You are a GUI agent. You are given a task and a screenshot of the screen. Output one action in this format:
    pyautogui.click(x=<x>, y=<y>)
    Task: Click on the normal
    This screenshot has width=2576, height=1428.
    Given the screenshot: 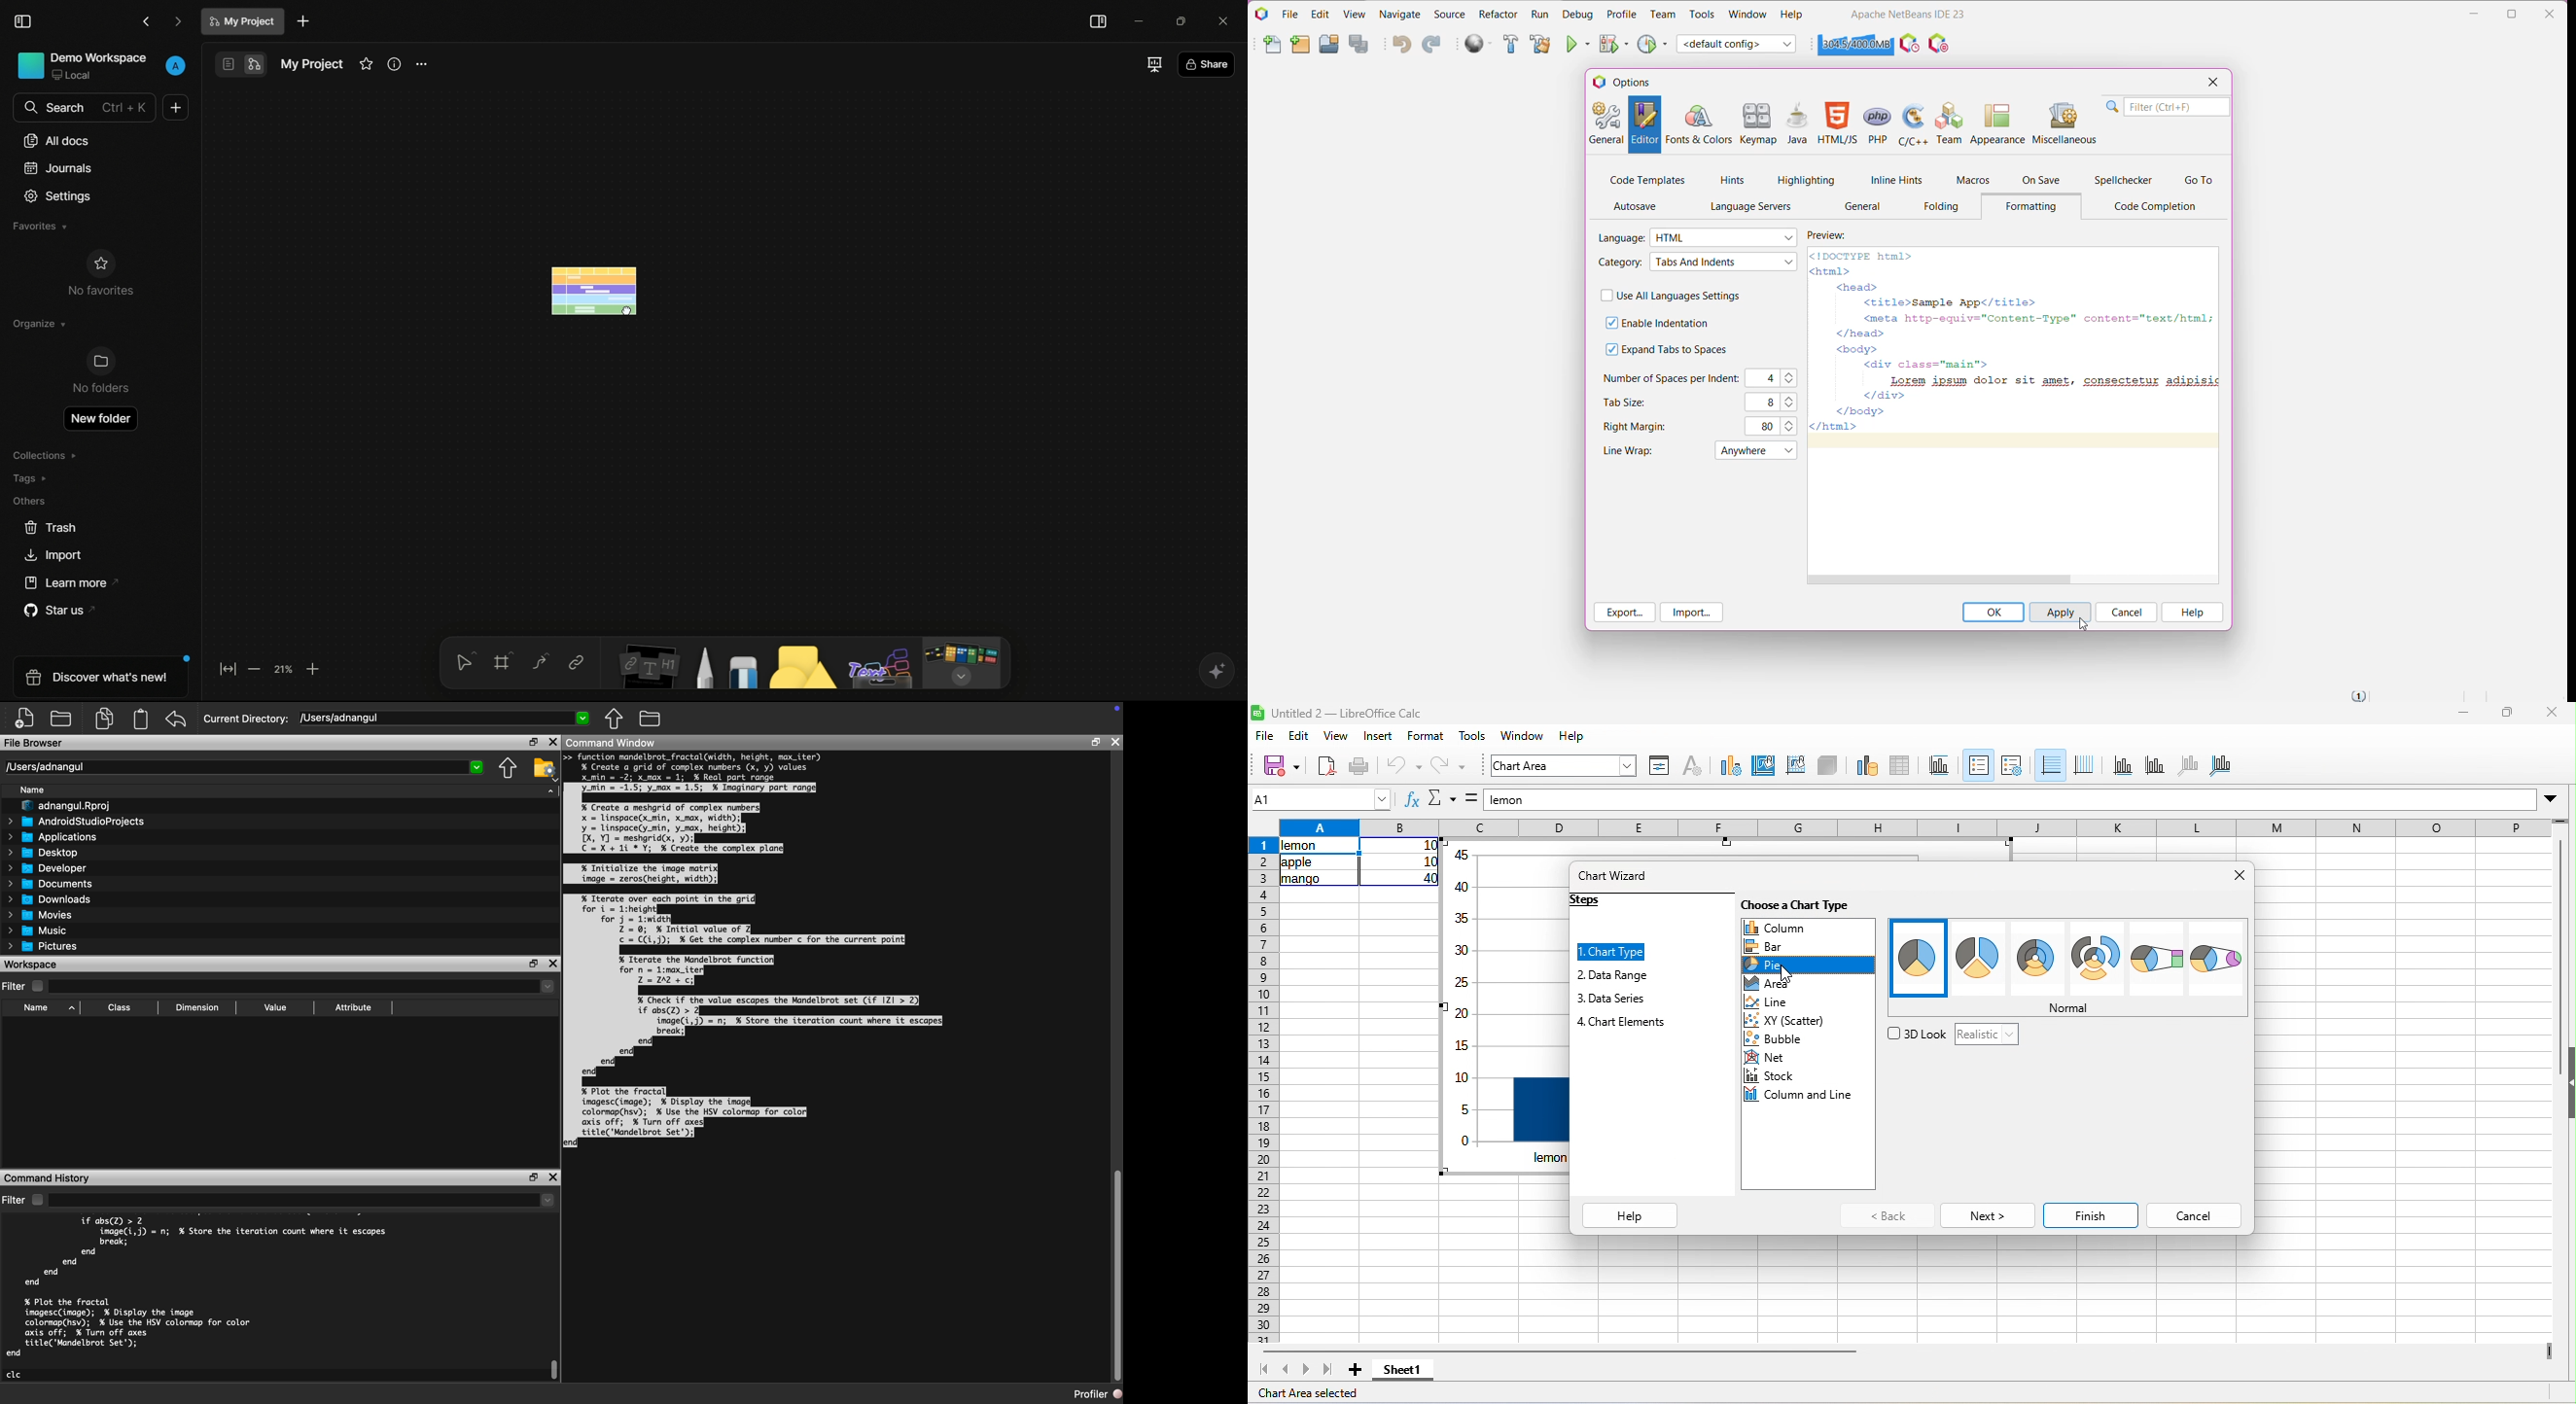 What is the action you would take?
    pyautogui.click(x=2062, y=1007)
    